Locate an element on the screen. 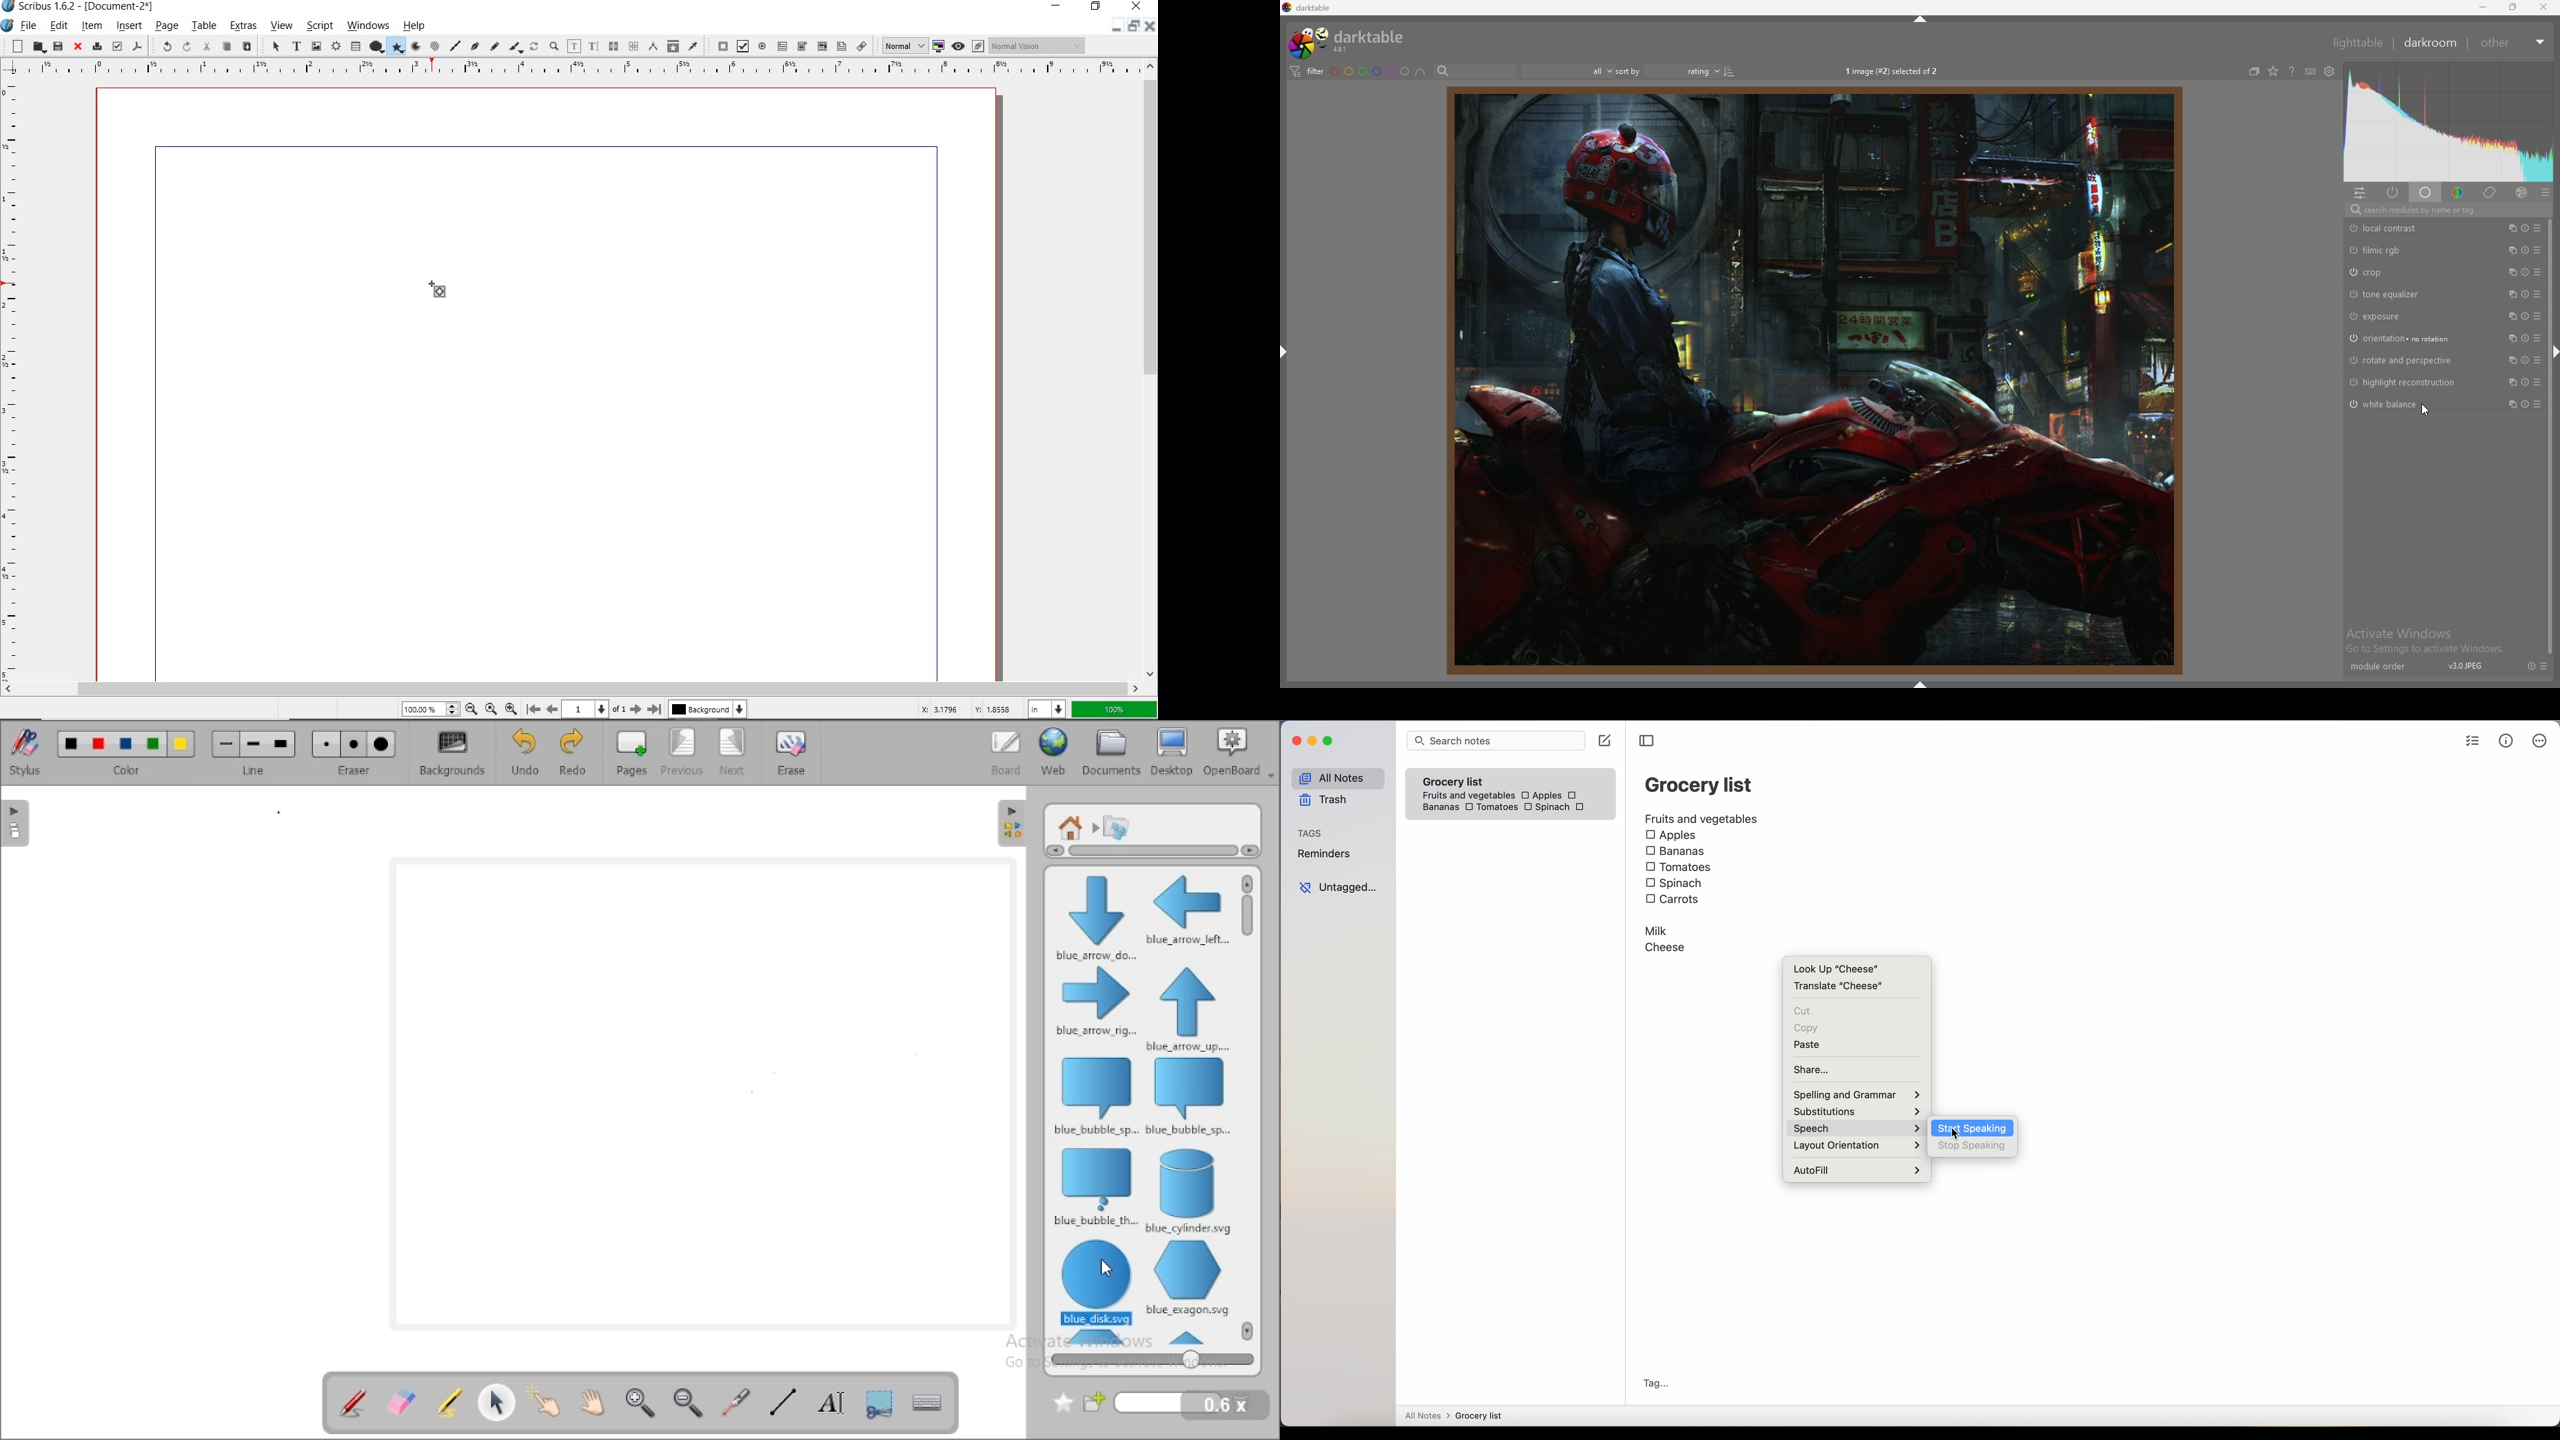  link text frames is located at coordinates (613, 46).